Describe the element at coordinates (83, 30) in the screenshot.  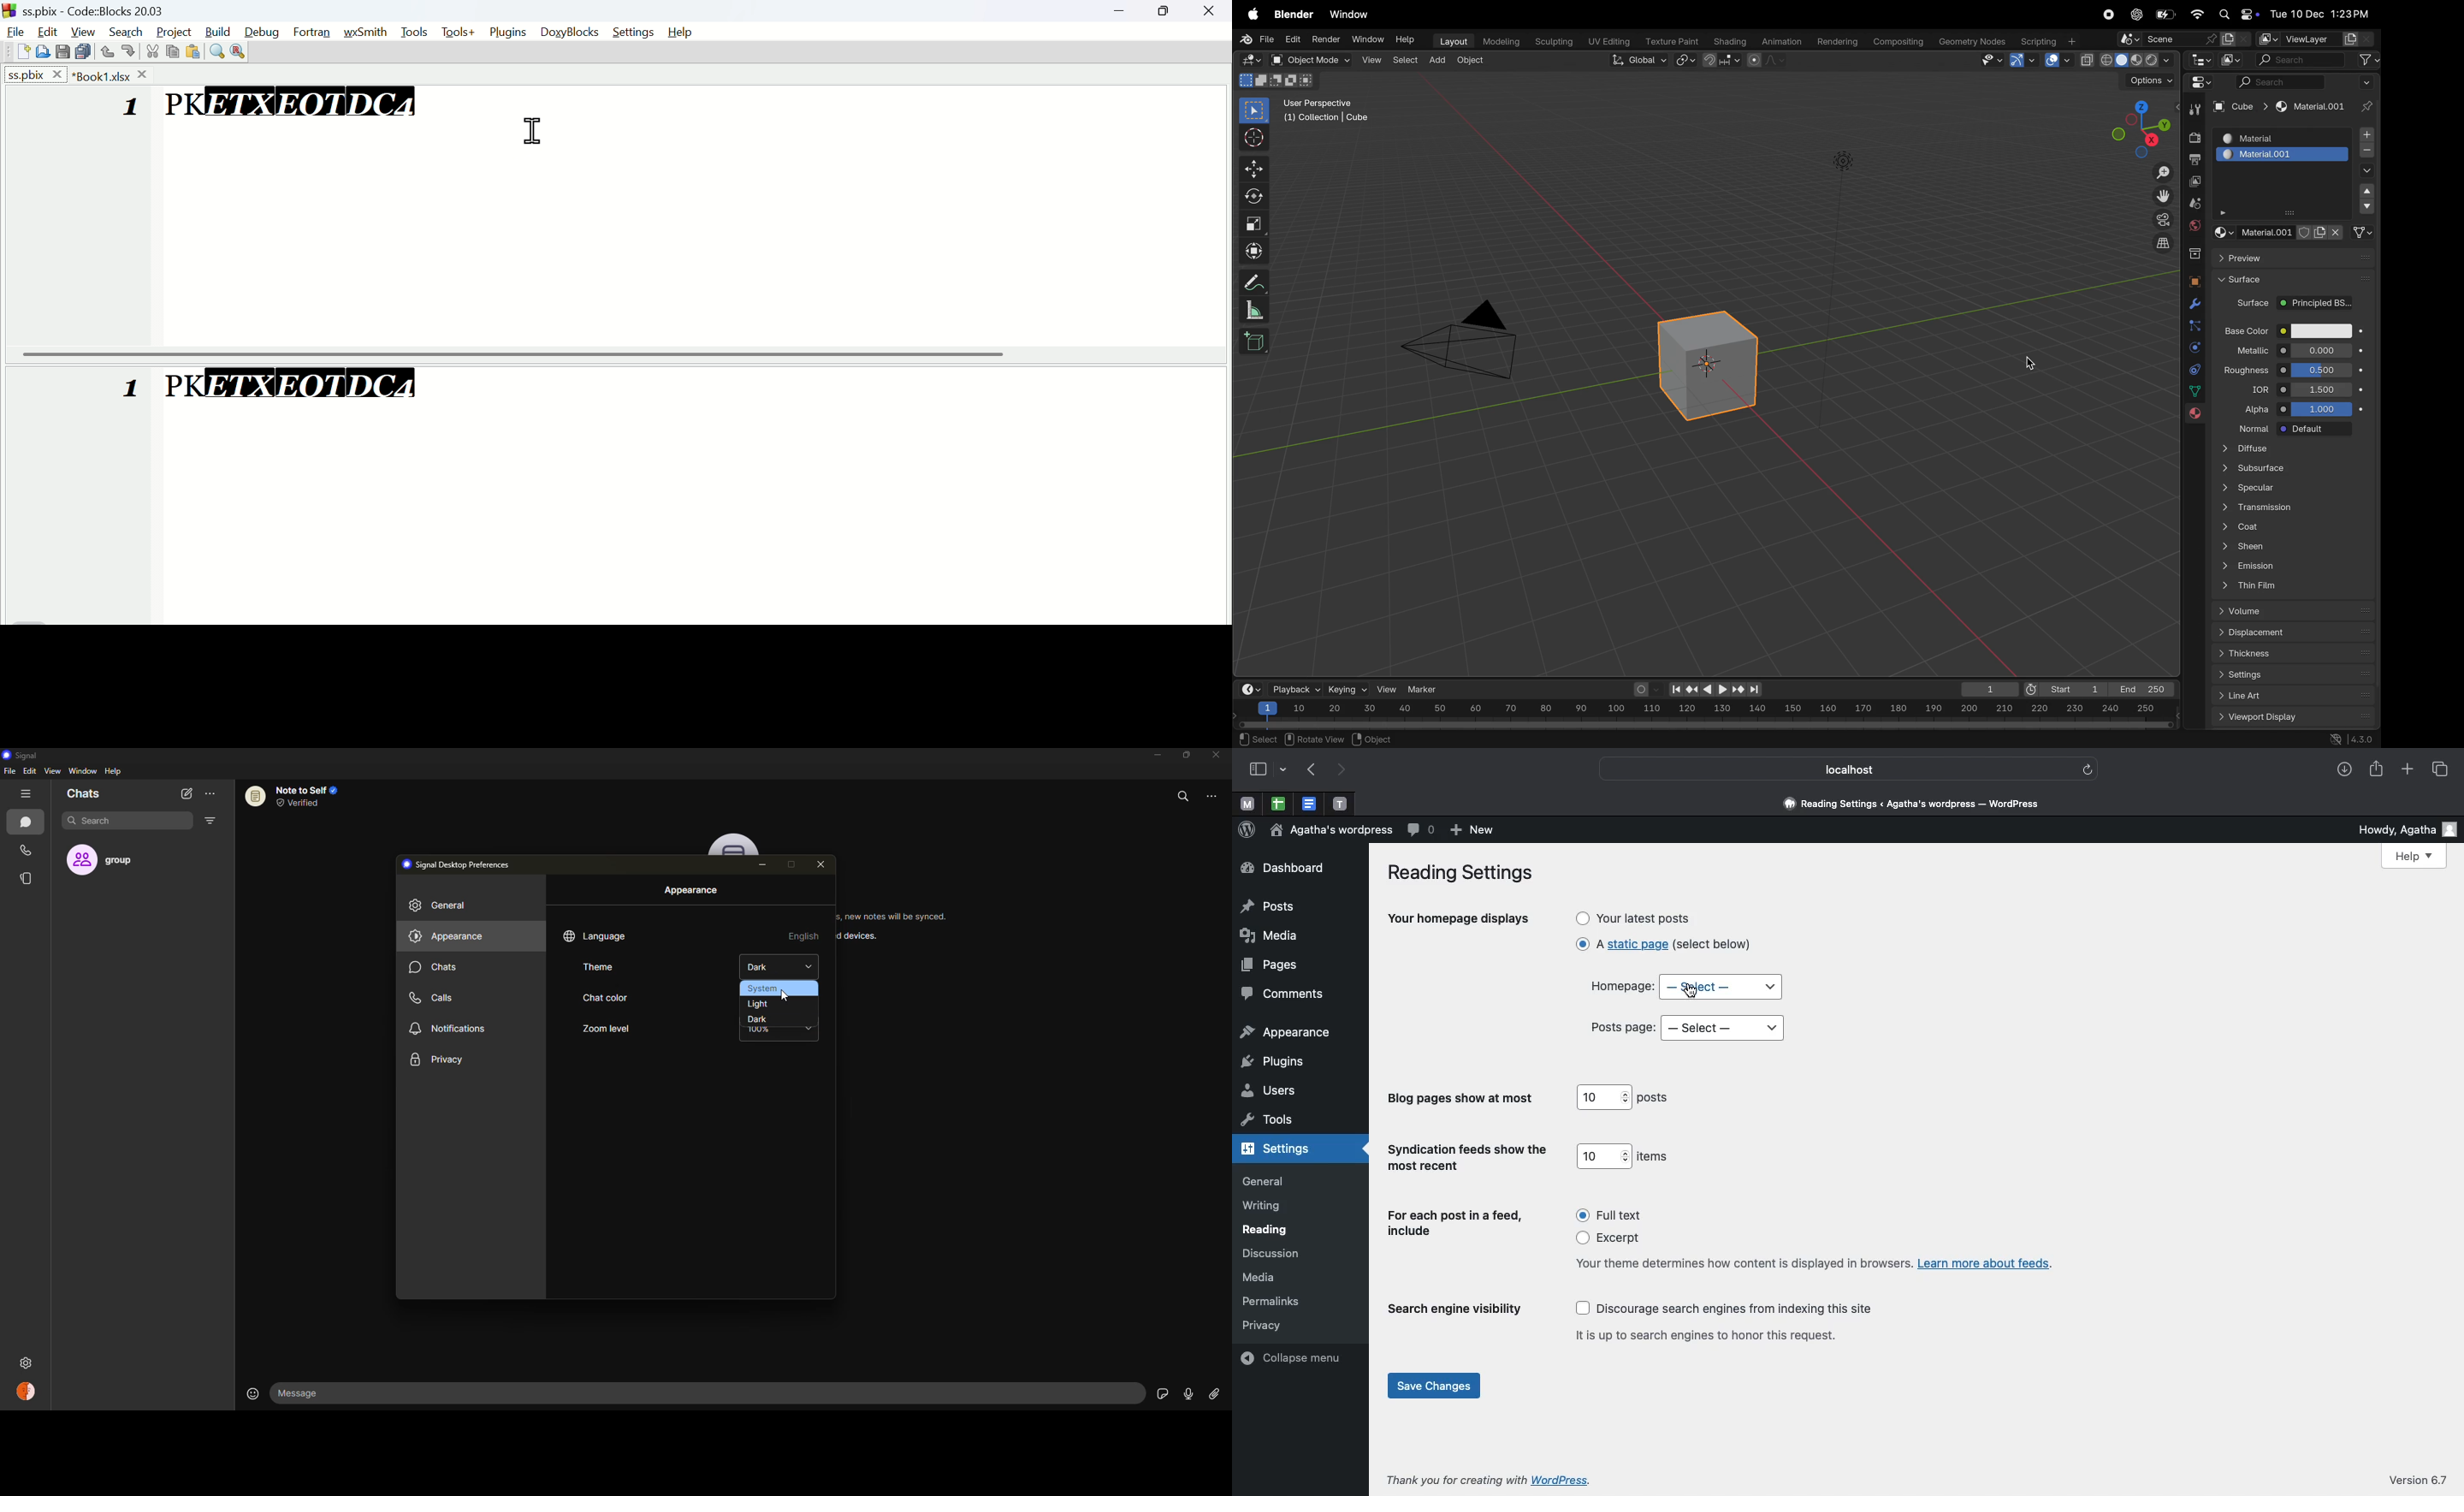
I see `View` at that location.